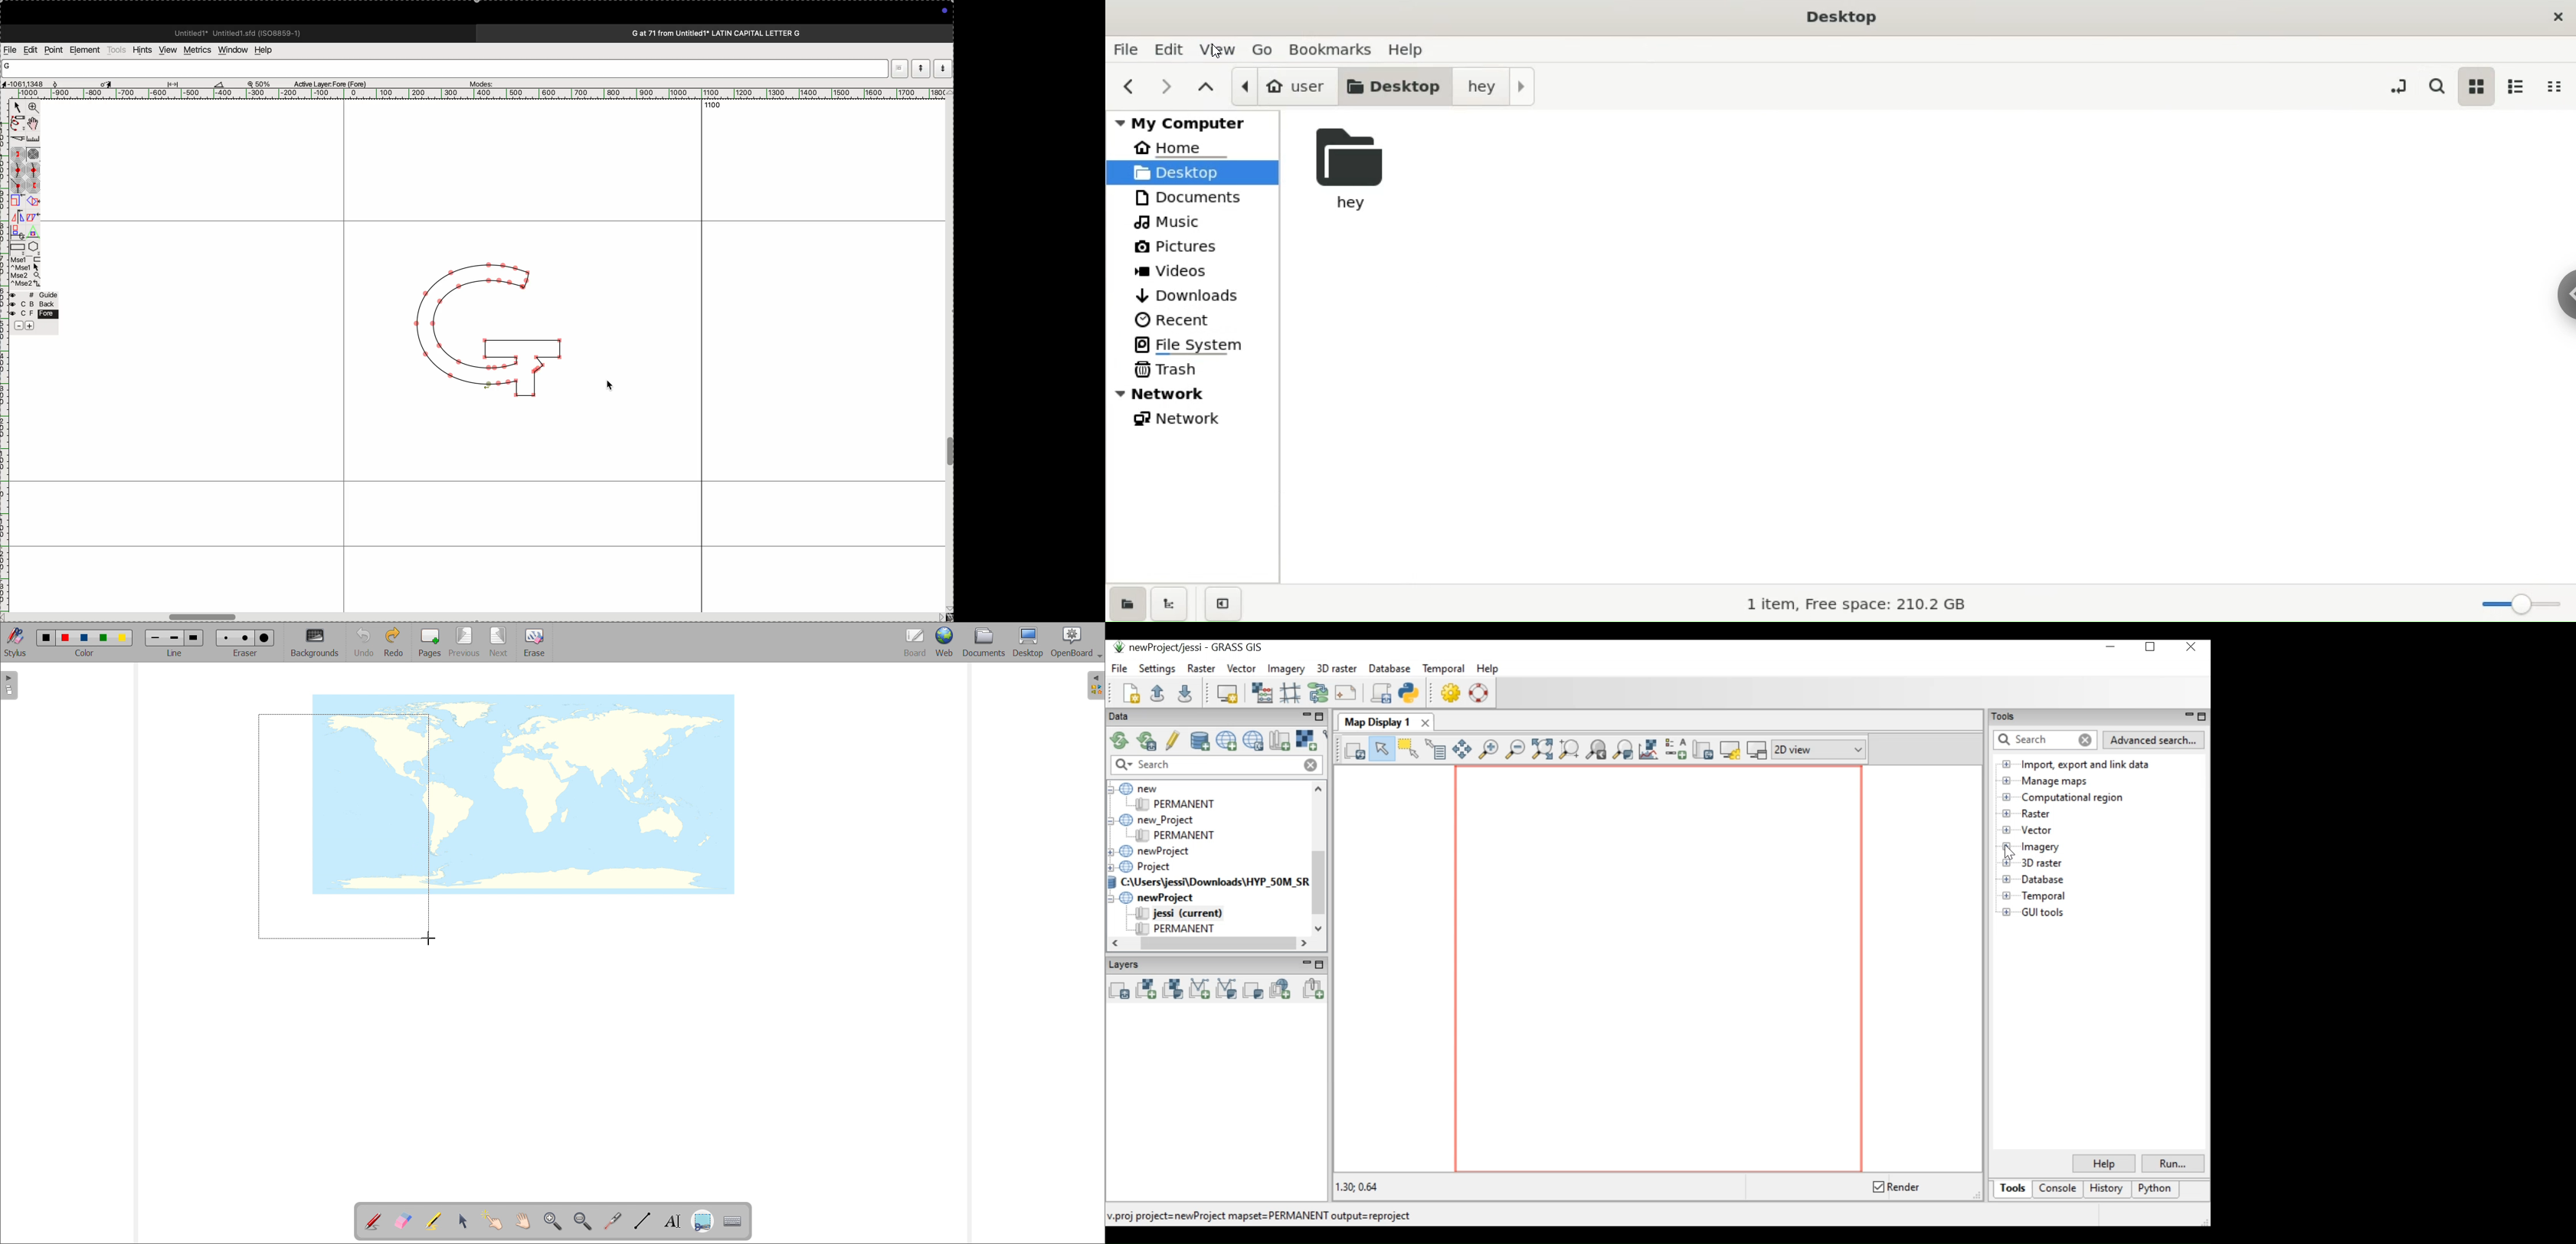 The image size is (2576, 1260). What do you see at coordinates (446, 69) in the screenshot?
I see `word list input` at bounding box center [446, 69].